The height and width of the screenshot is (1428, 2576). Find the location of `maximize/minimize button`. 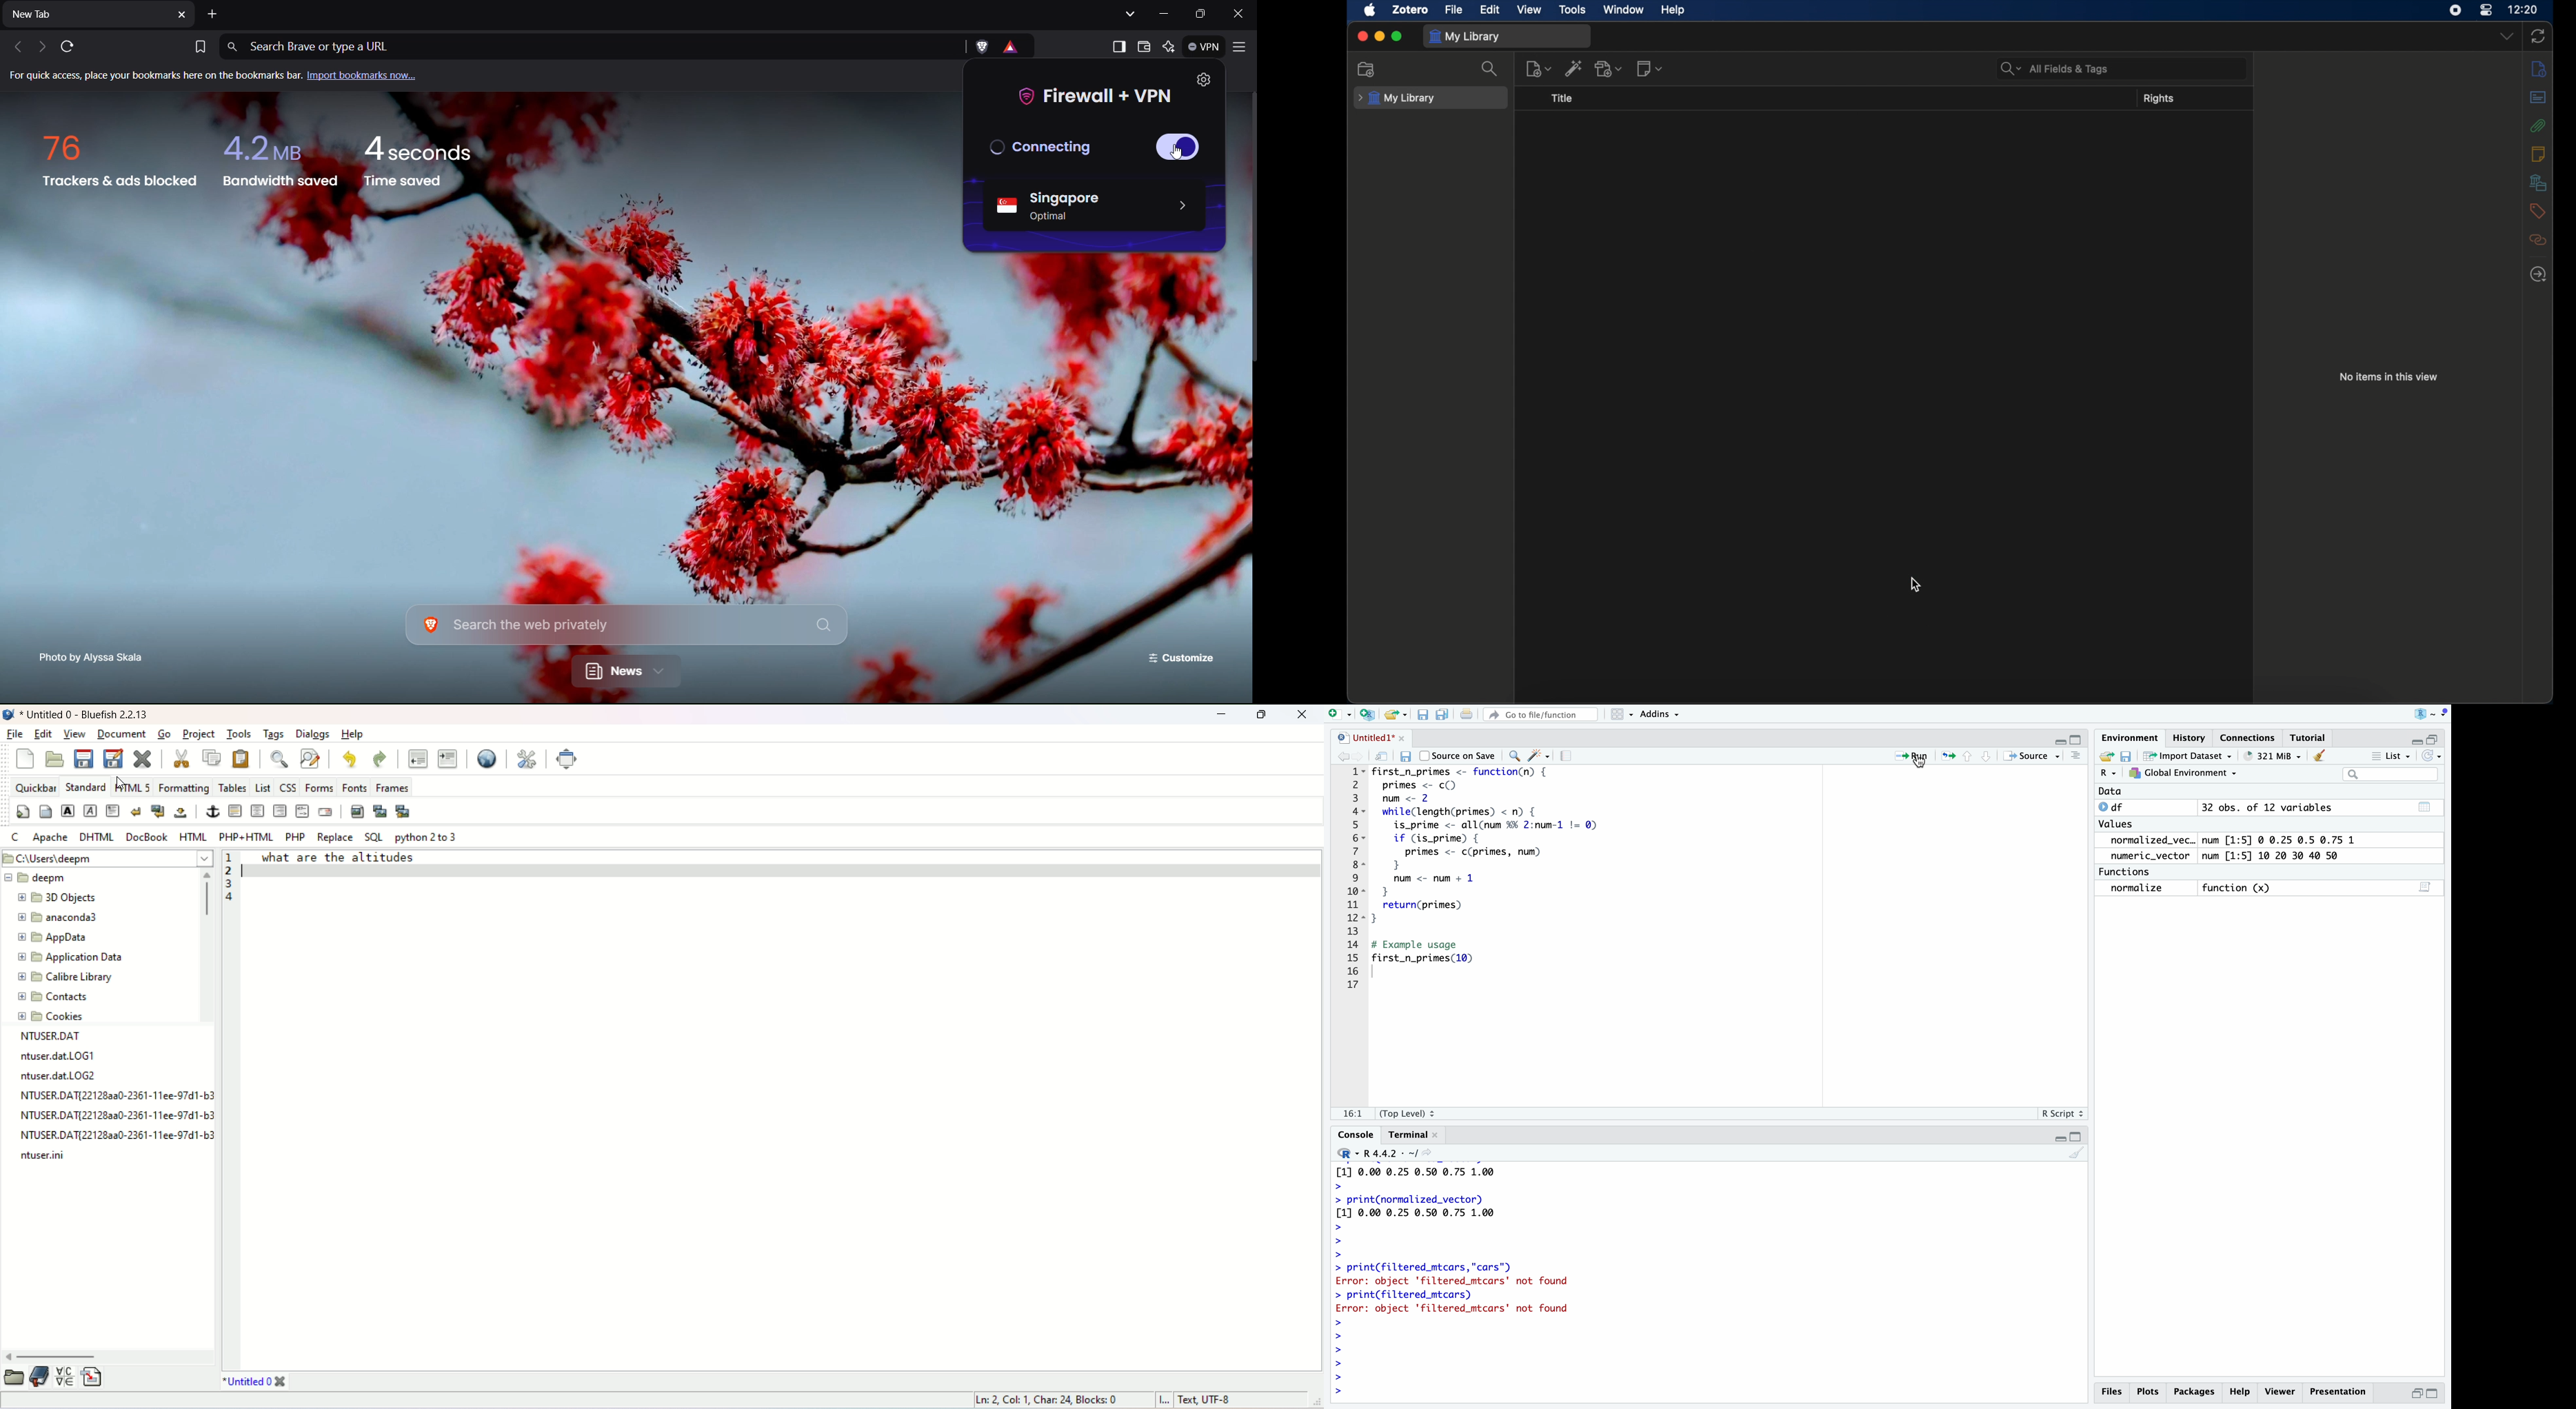

maximize/minimize button is located at coordinates (2425, 1393).